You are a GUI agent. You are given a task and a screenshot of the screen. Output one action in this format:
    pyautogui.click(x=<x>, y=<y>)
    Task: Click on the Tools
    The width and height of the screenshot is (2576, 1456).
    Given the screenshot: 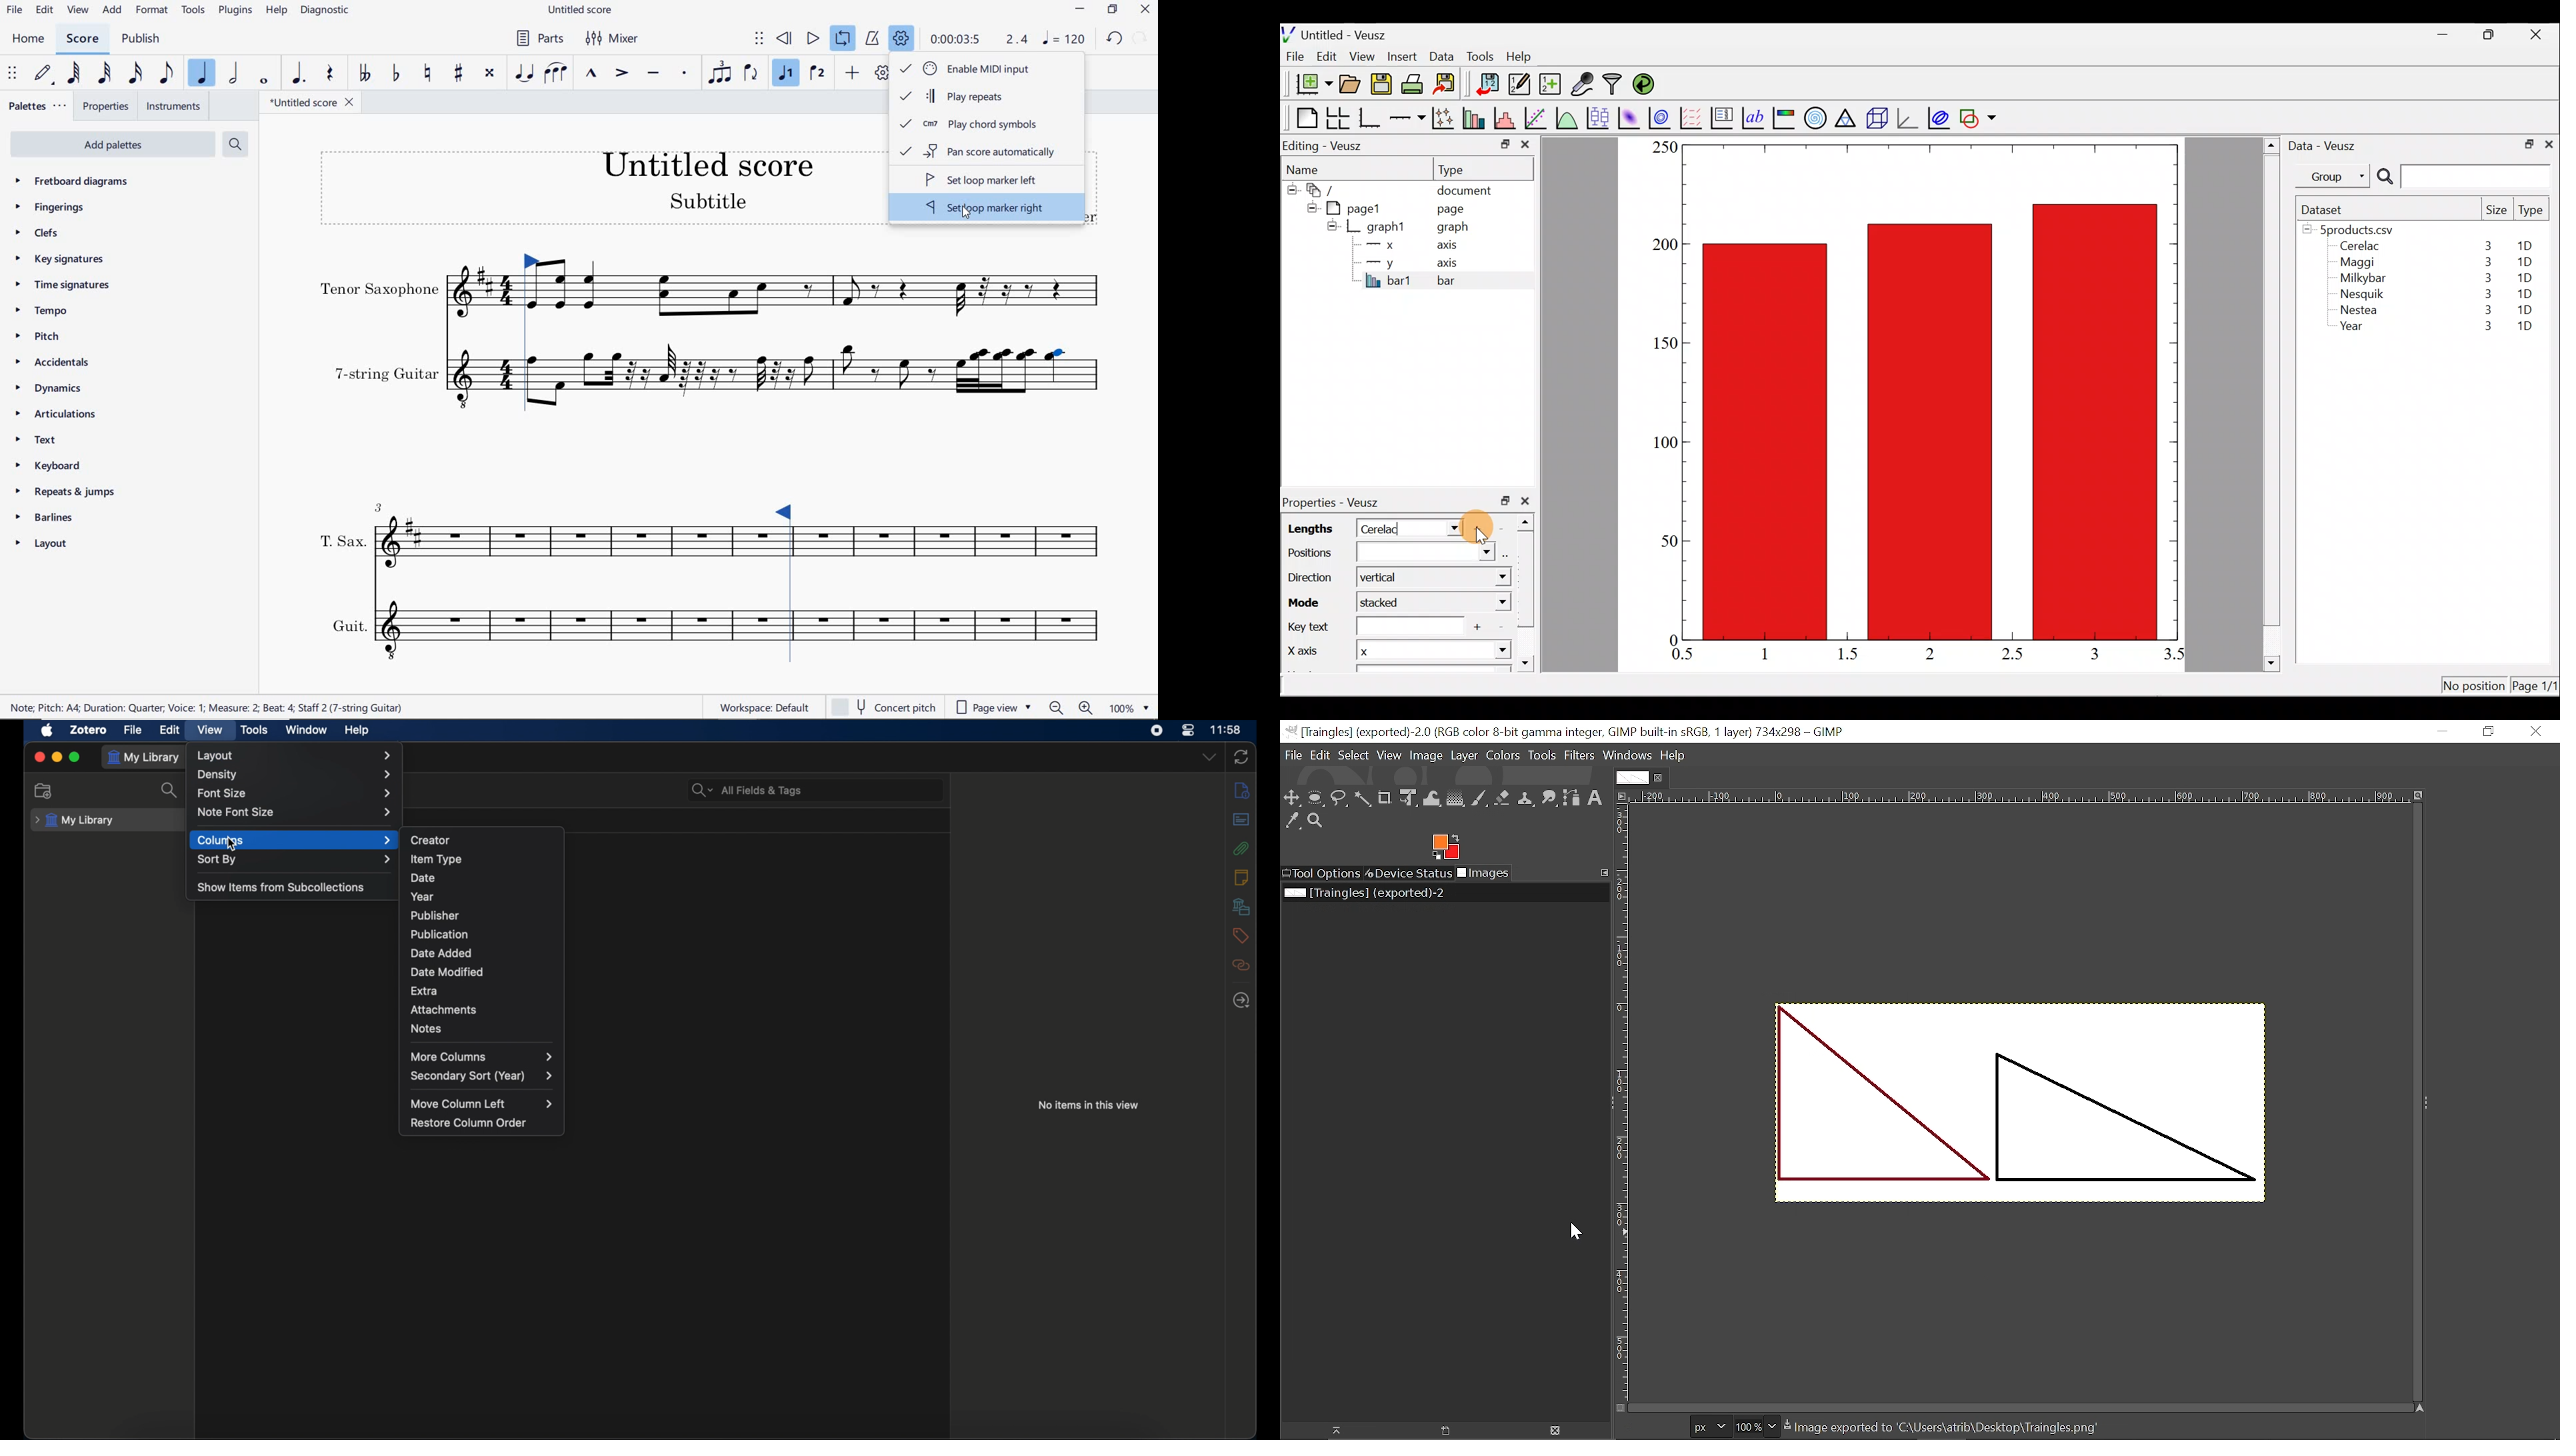 What is the action you would take?
    pyautogui.click(x=1543, y=756)
    